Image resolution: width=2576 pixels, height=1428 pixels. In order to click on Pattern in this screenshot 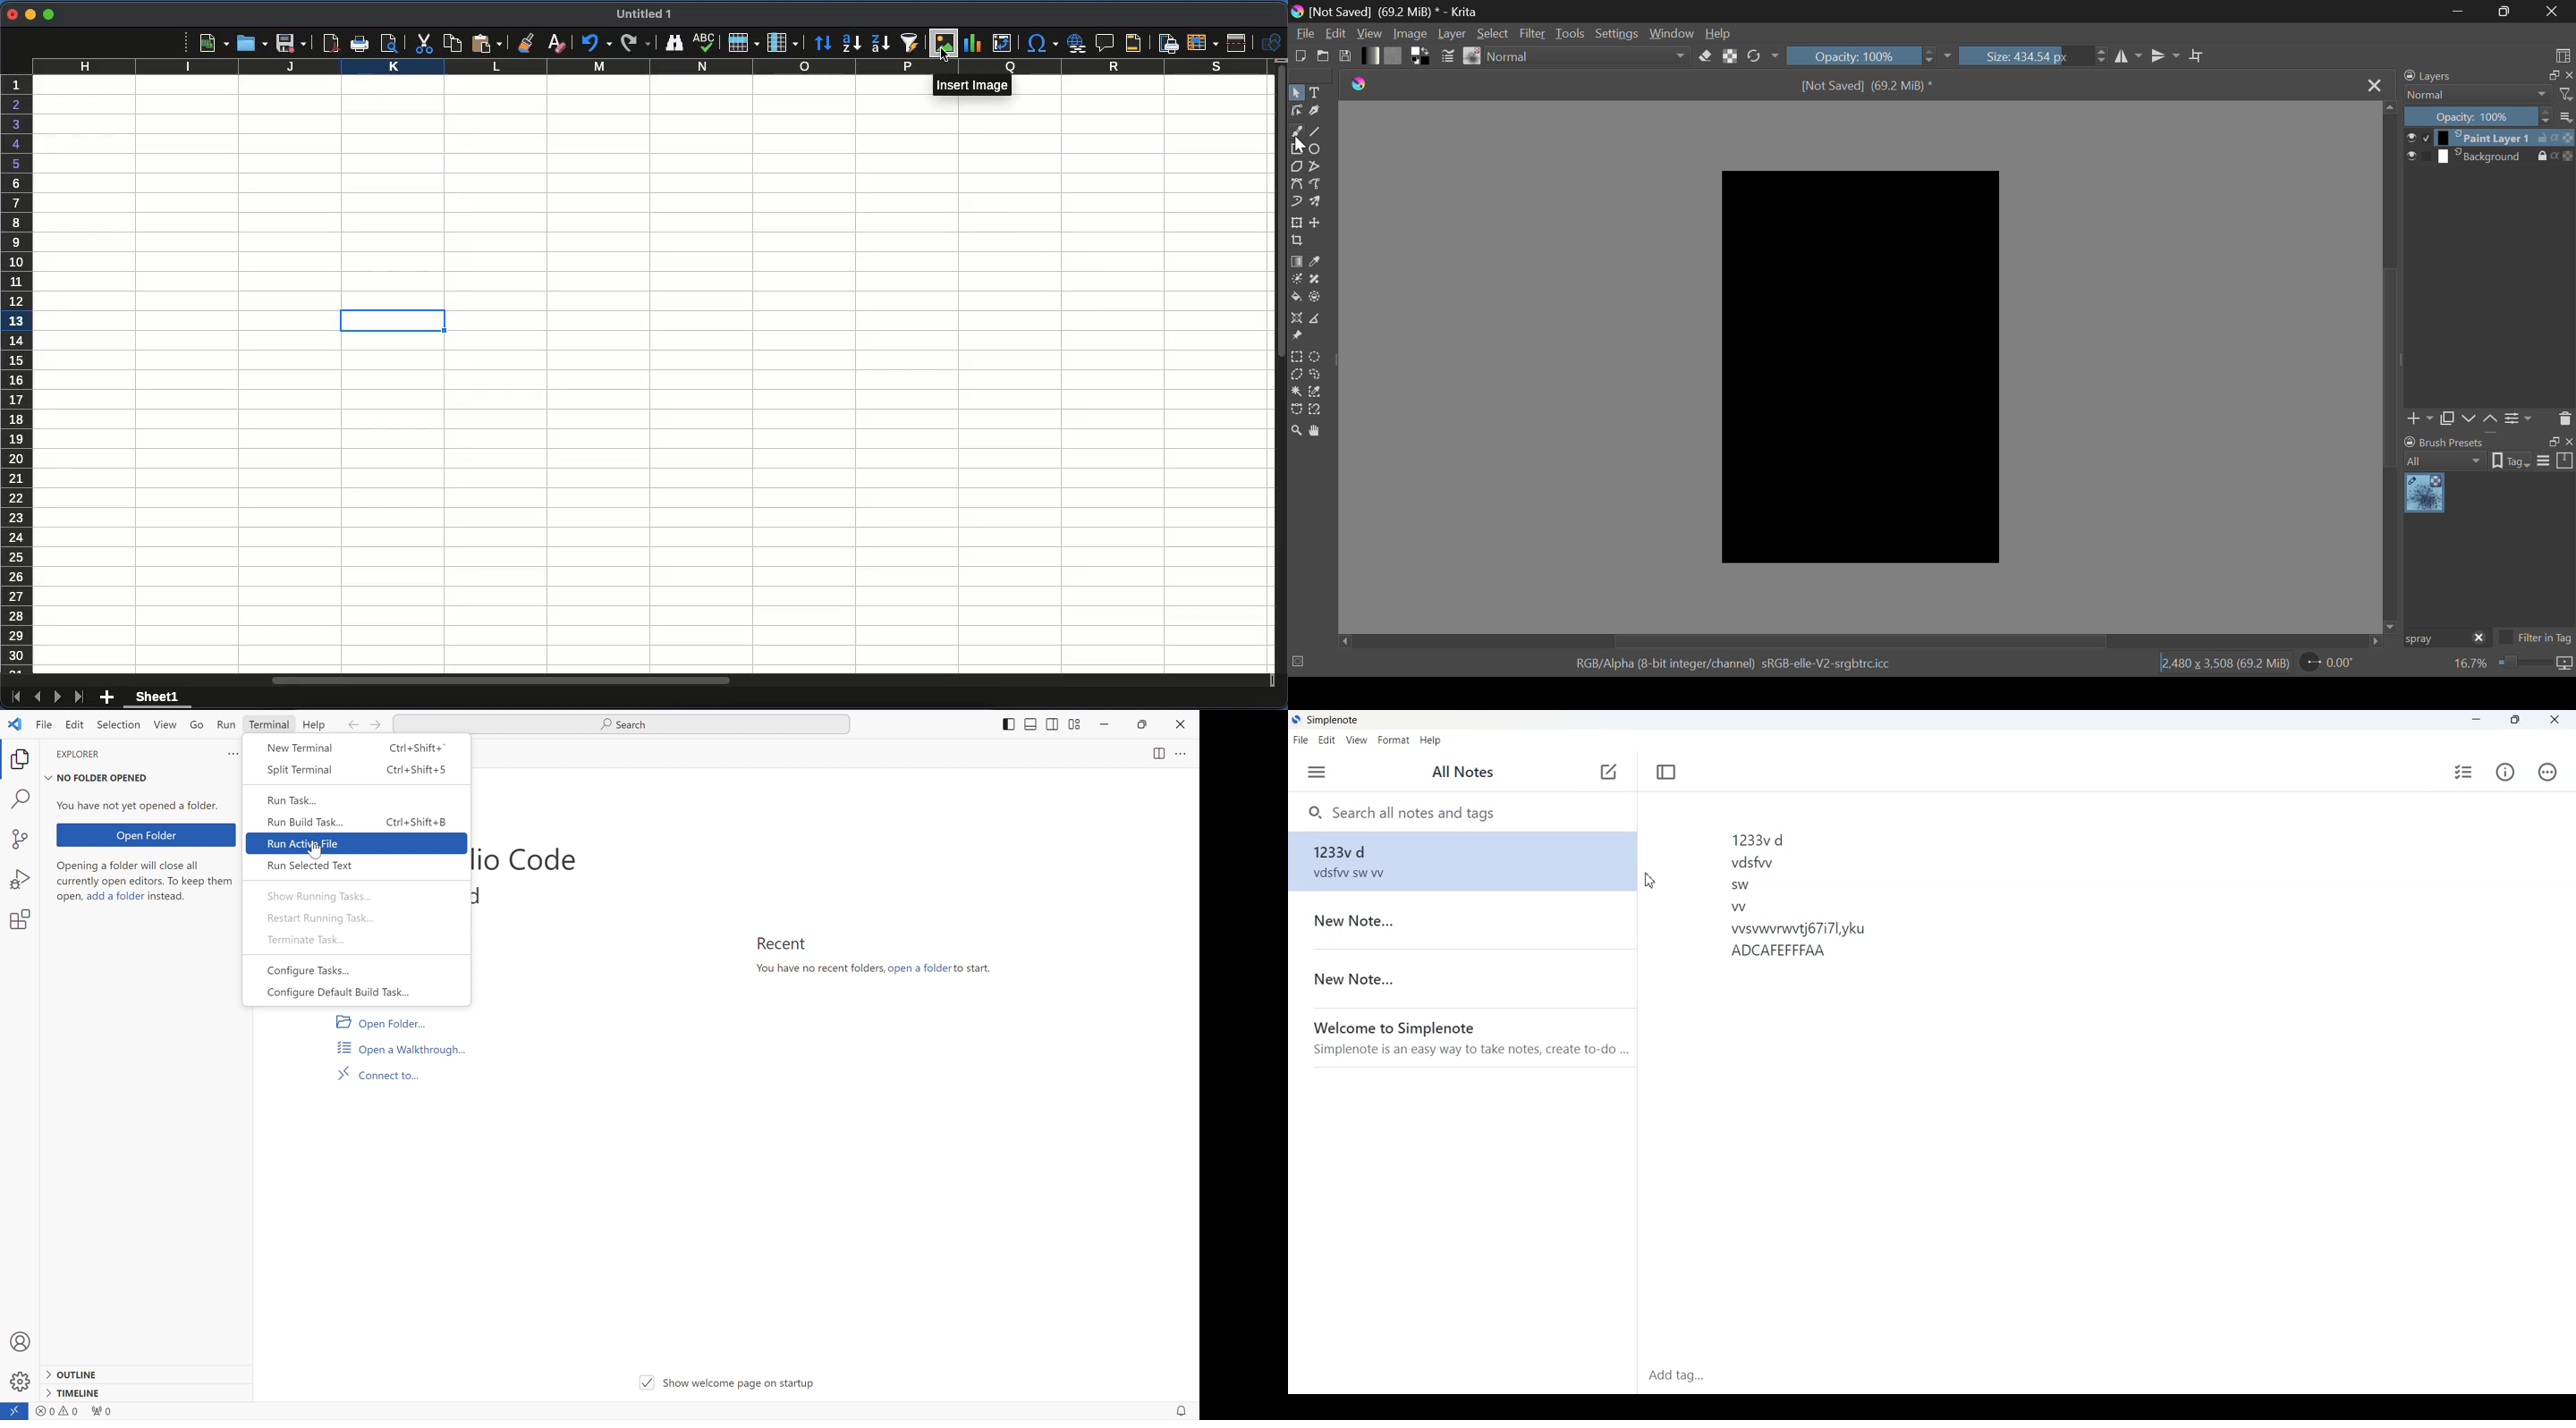, I will do `click(1394, 55)`.